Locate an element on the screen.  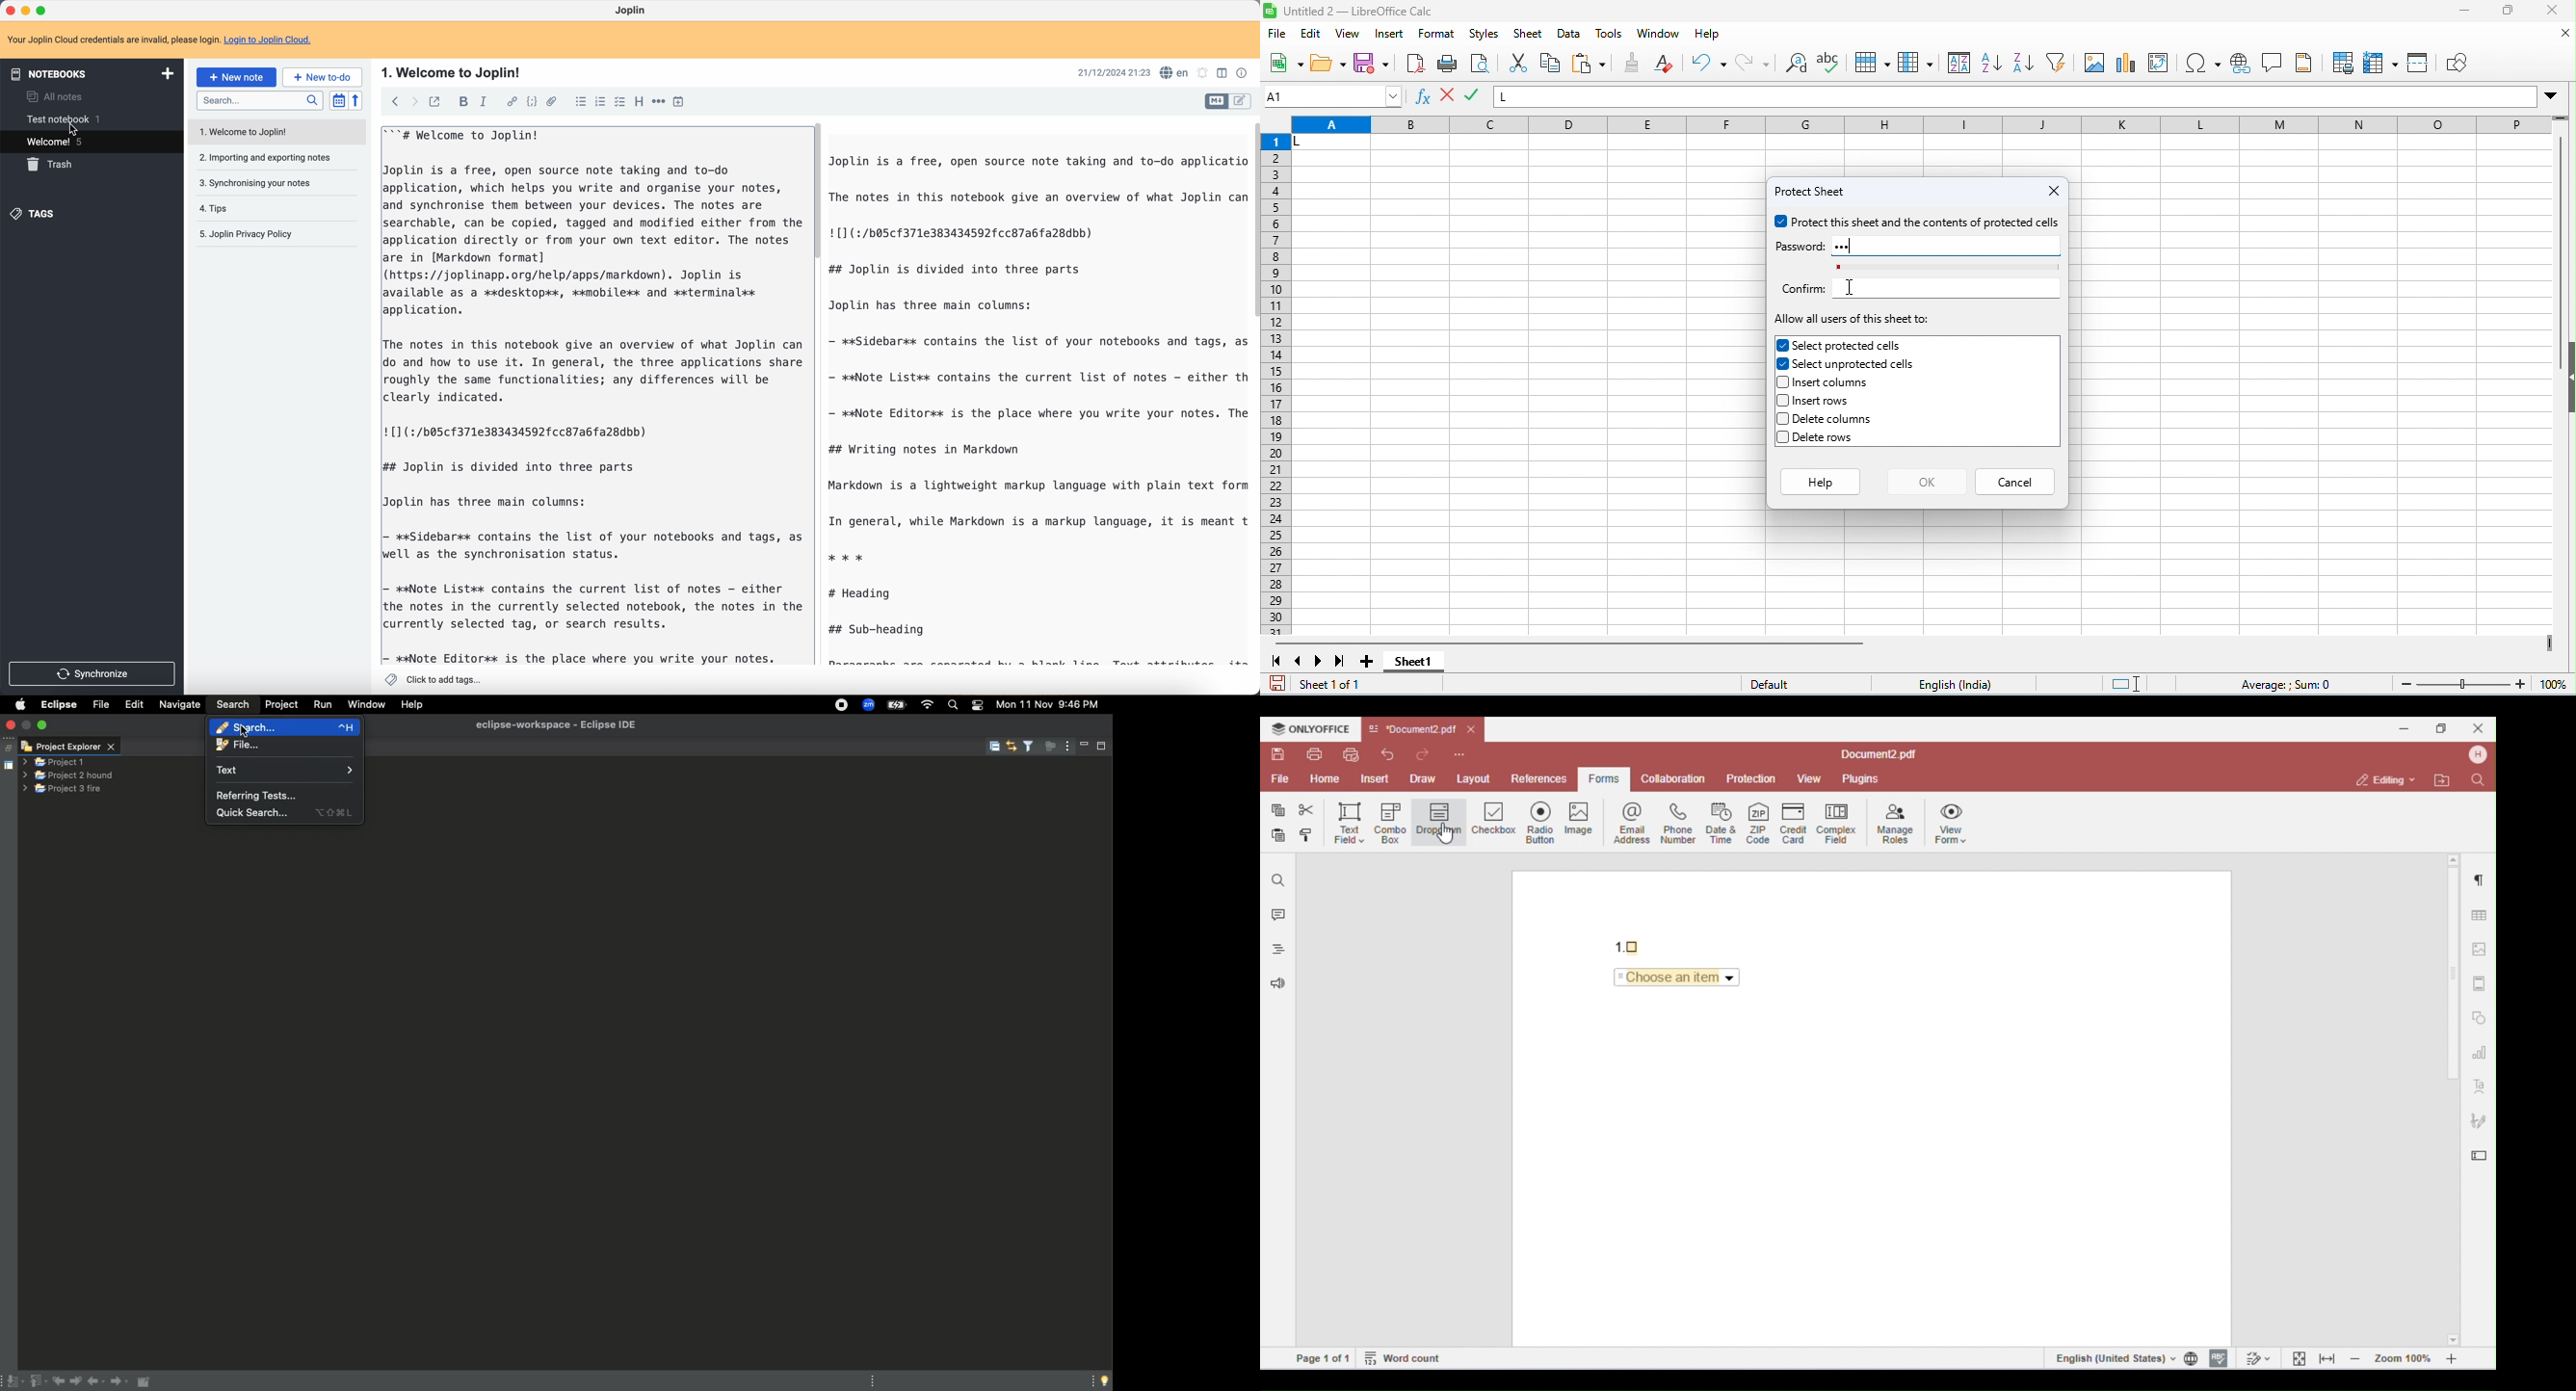
insert special characters is located at coordinates (2203, 63).